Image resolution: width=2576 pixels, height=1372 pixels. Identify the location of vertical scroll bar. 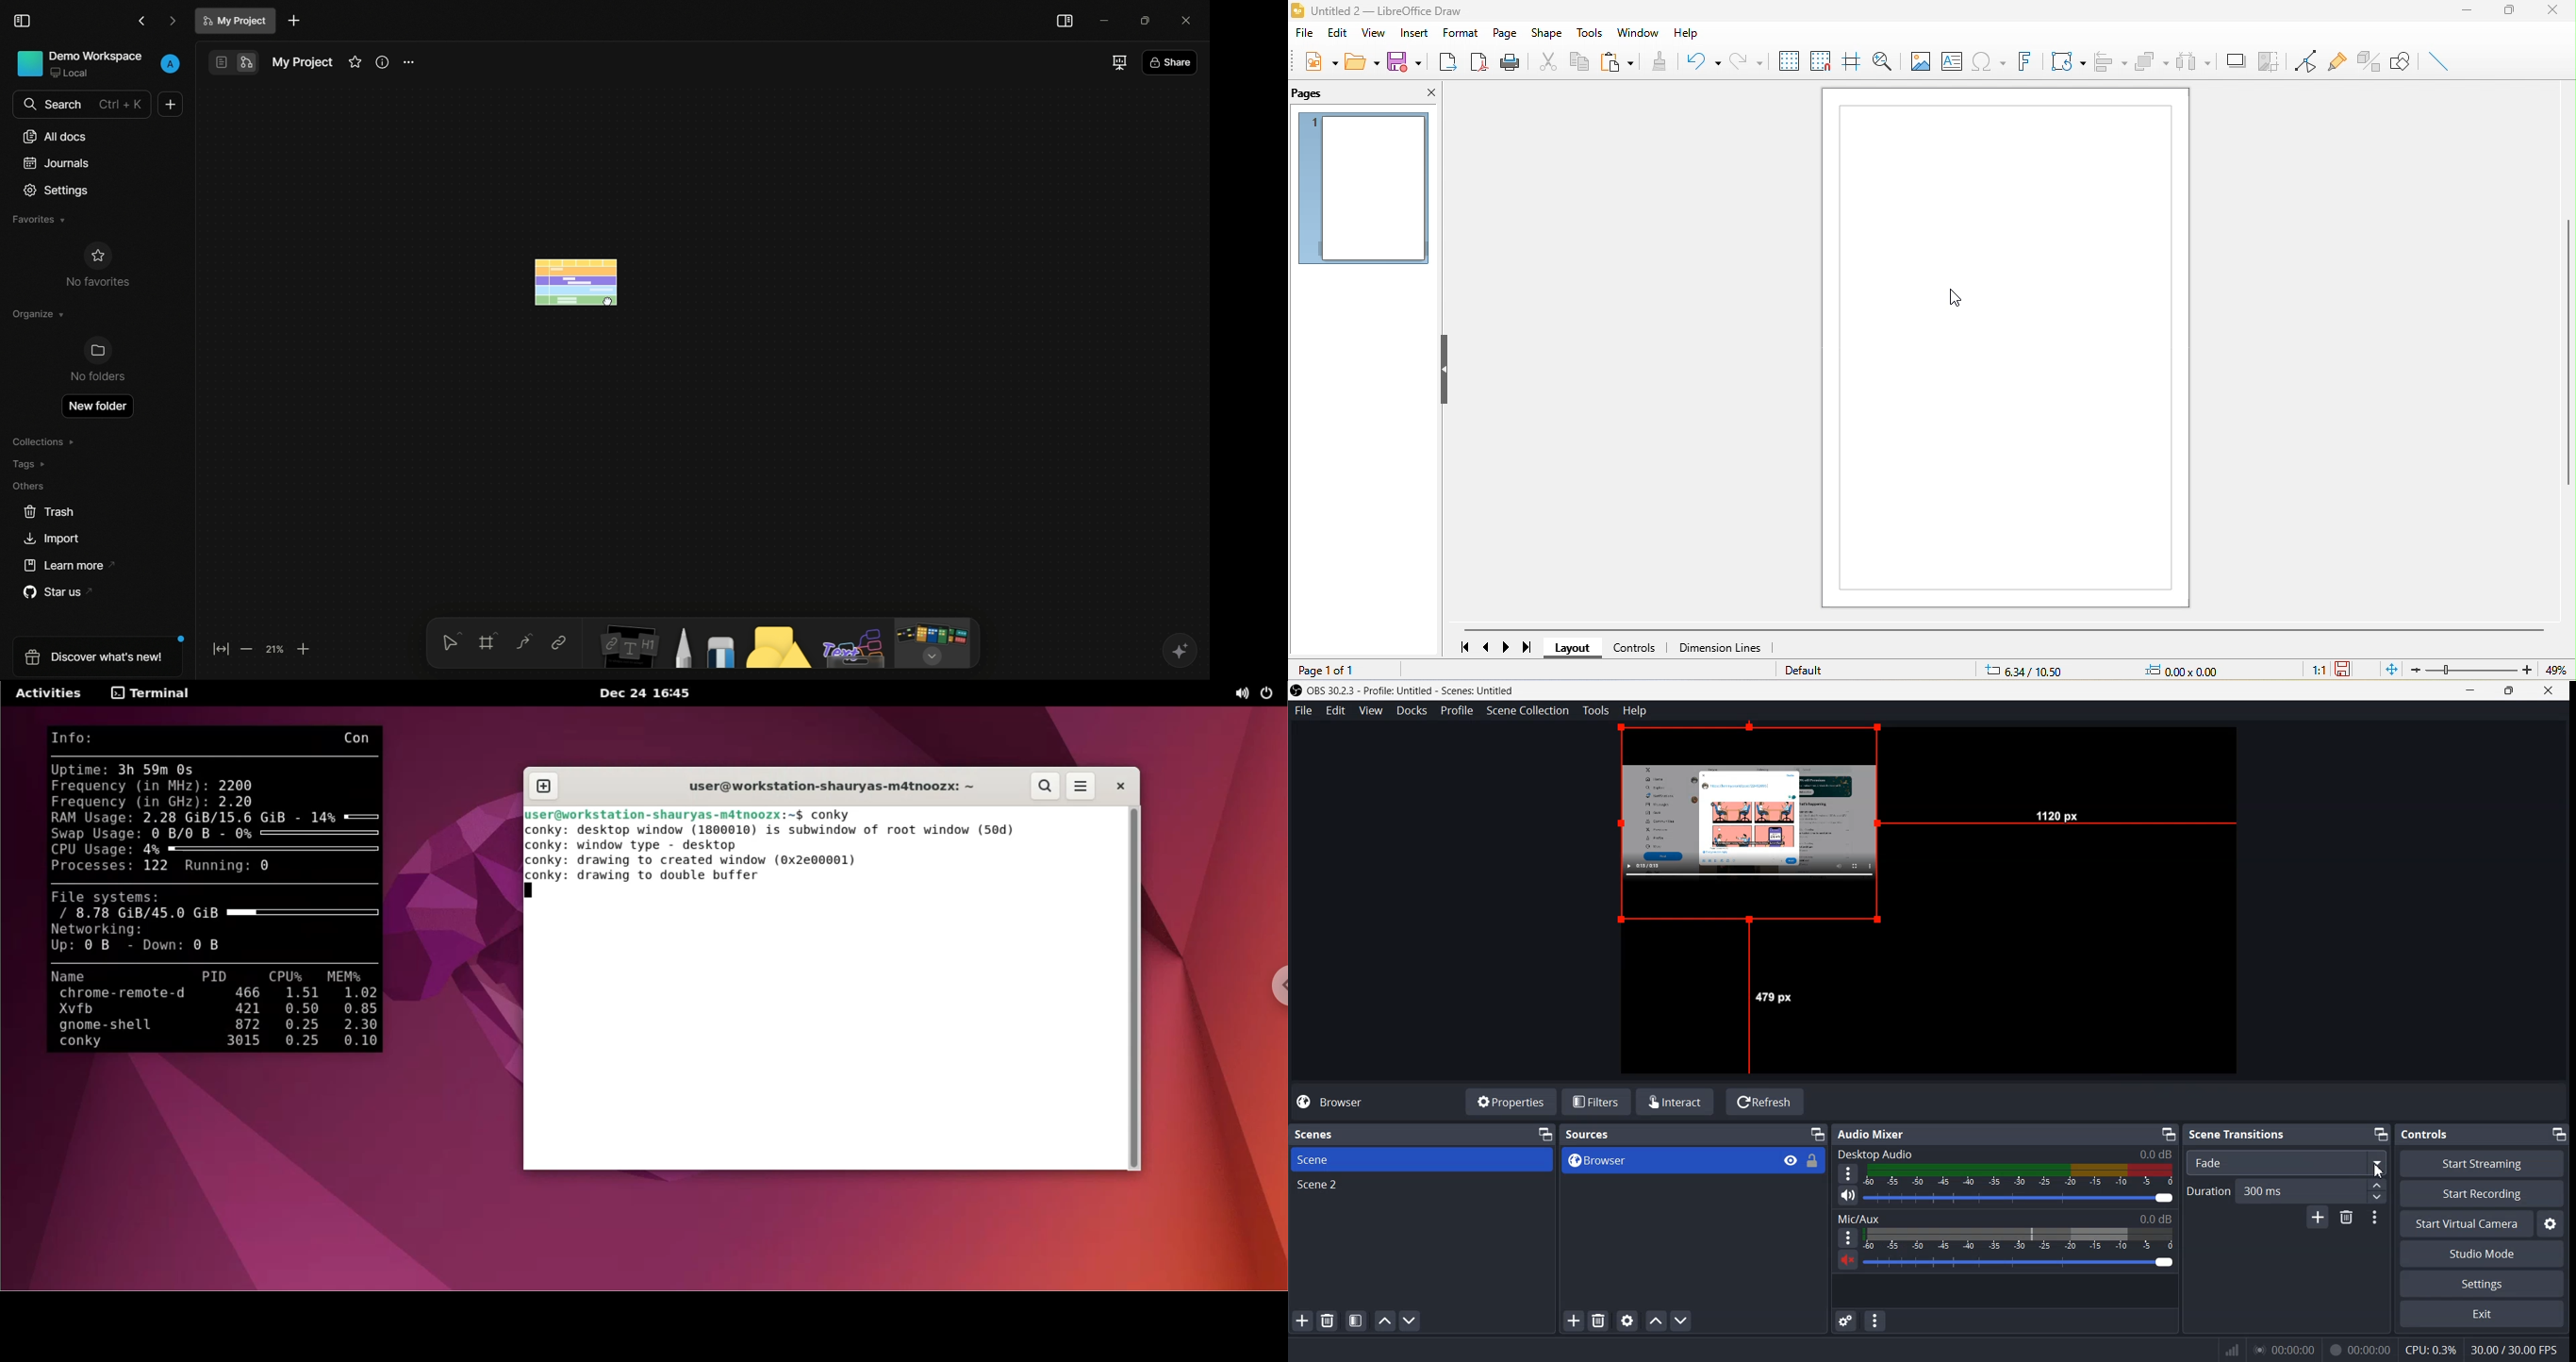
(2568, 354).